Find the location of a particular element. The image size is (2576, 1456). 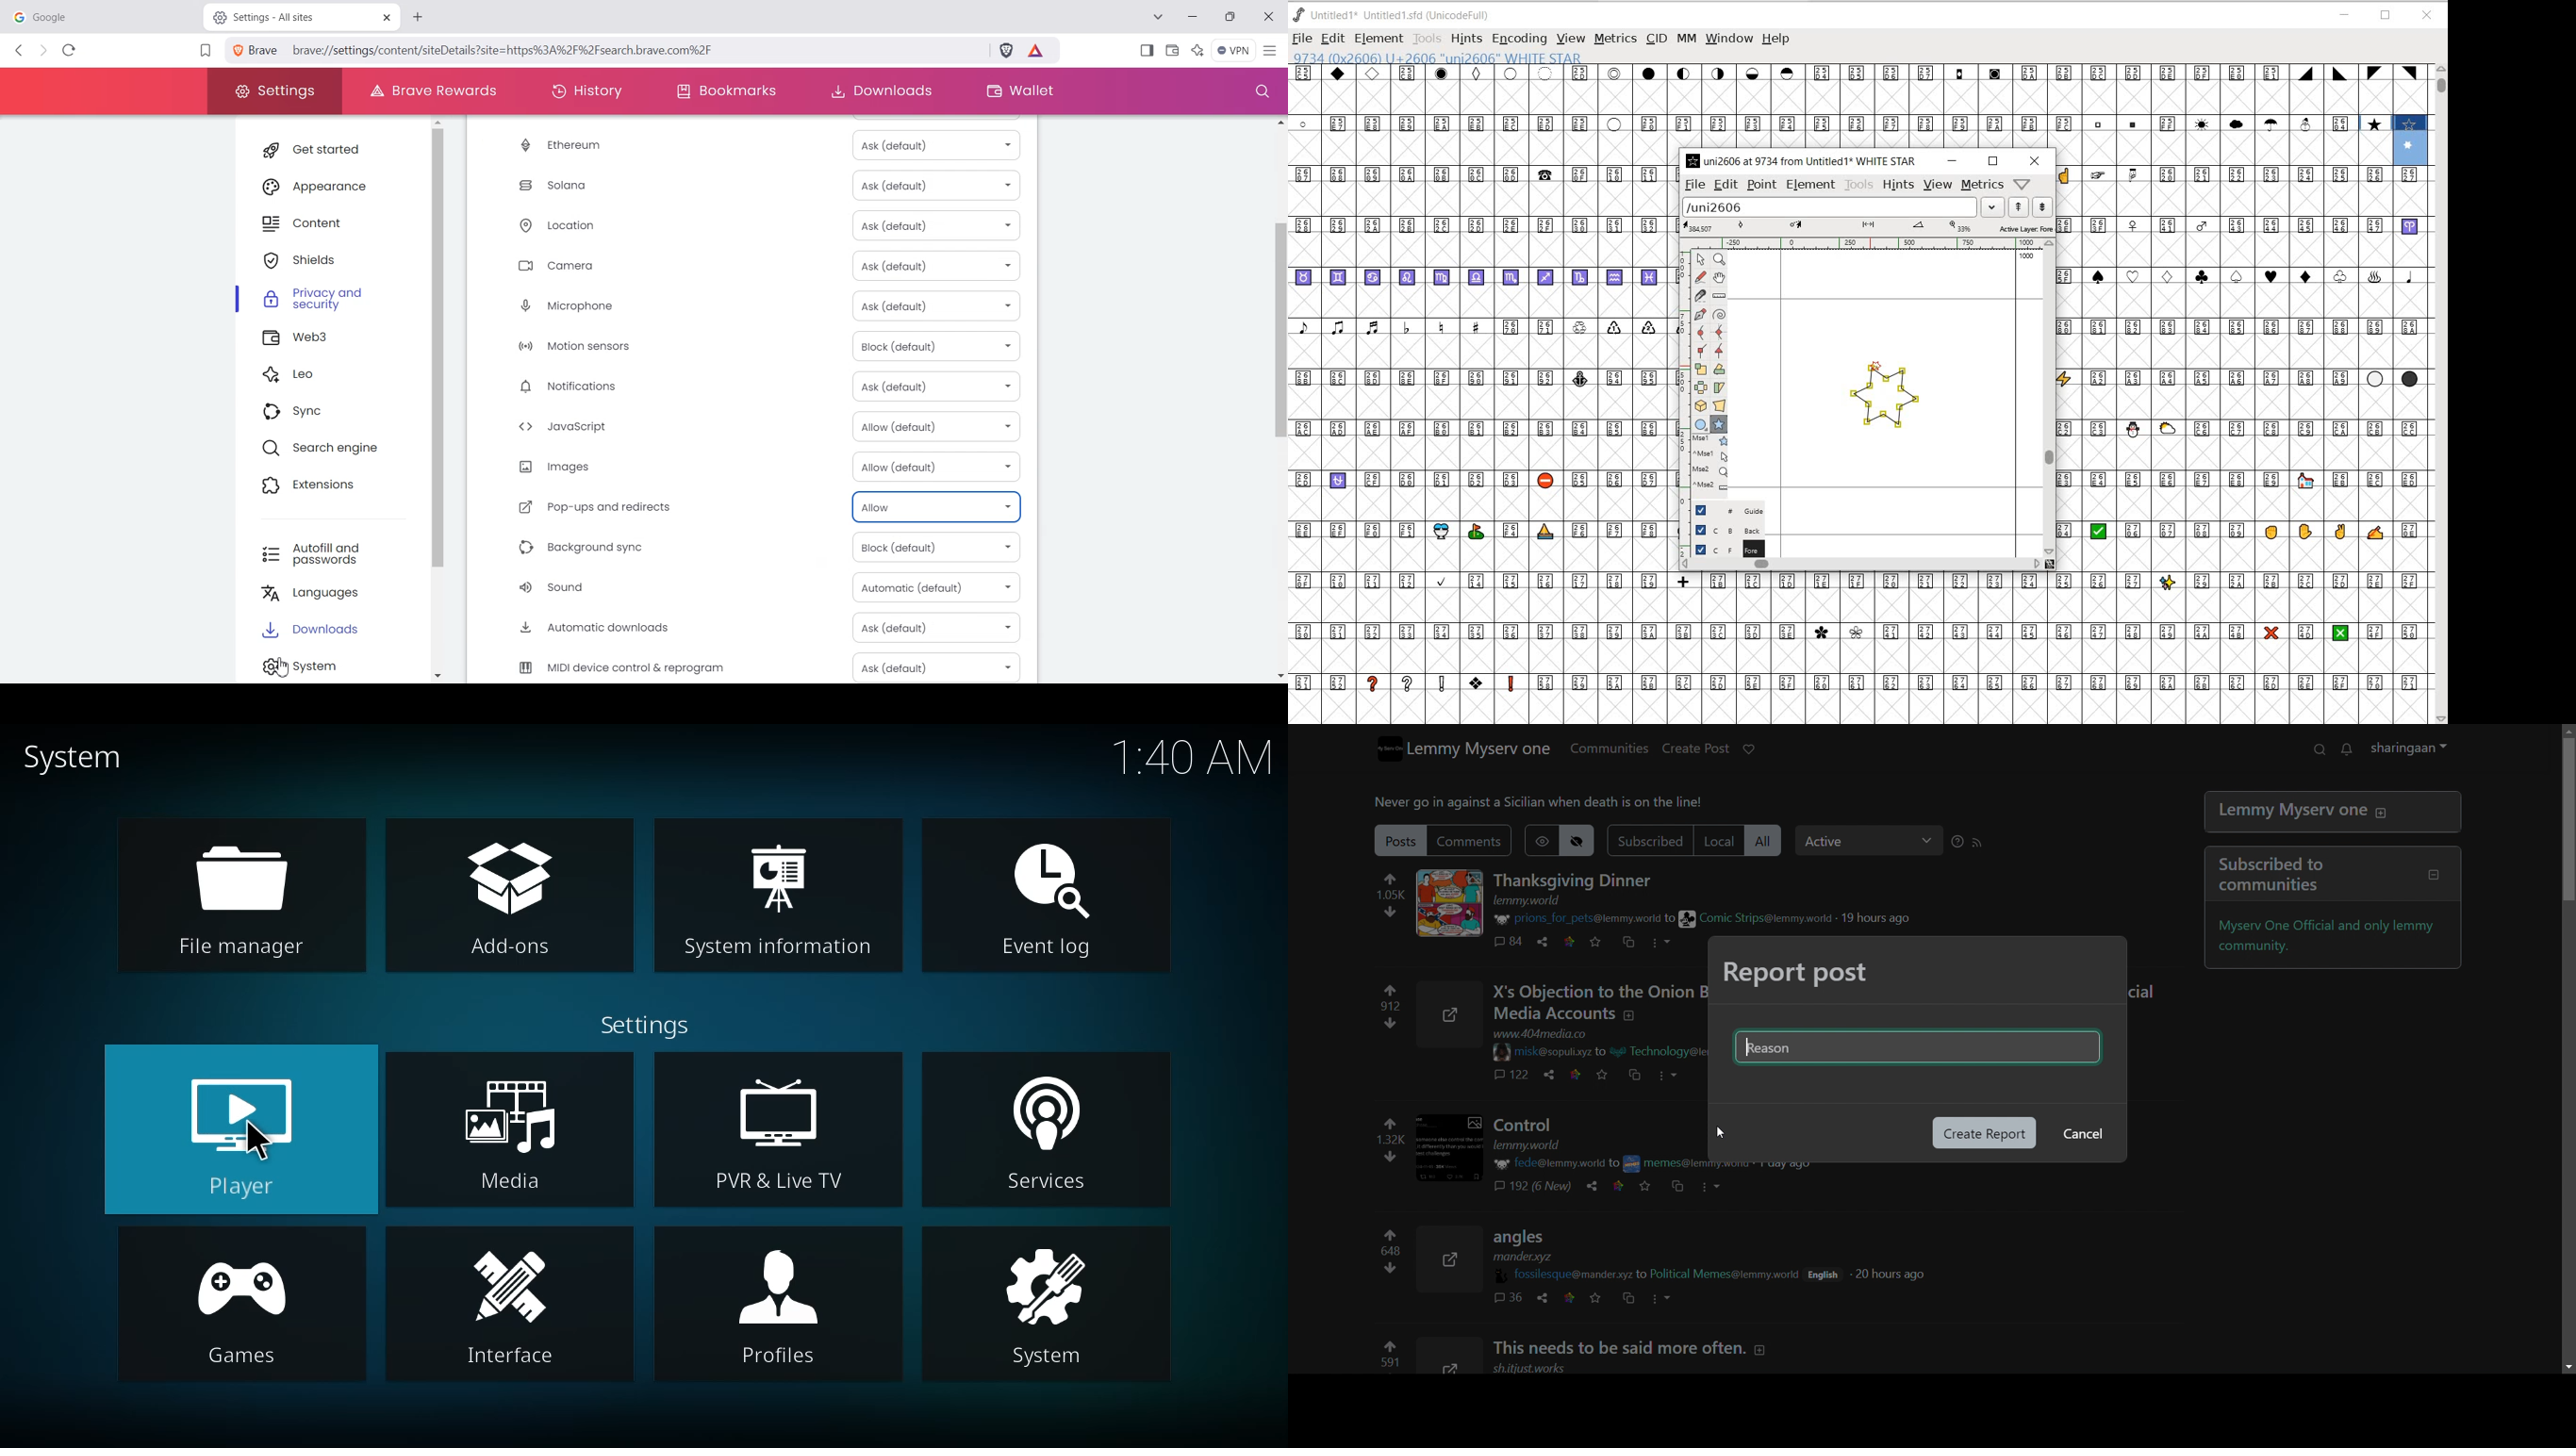

upvote and downvote is located at coordinates (1390, 1256).